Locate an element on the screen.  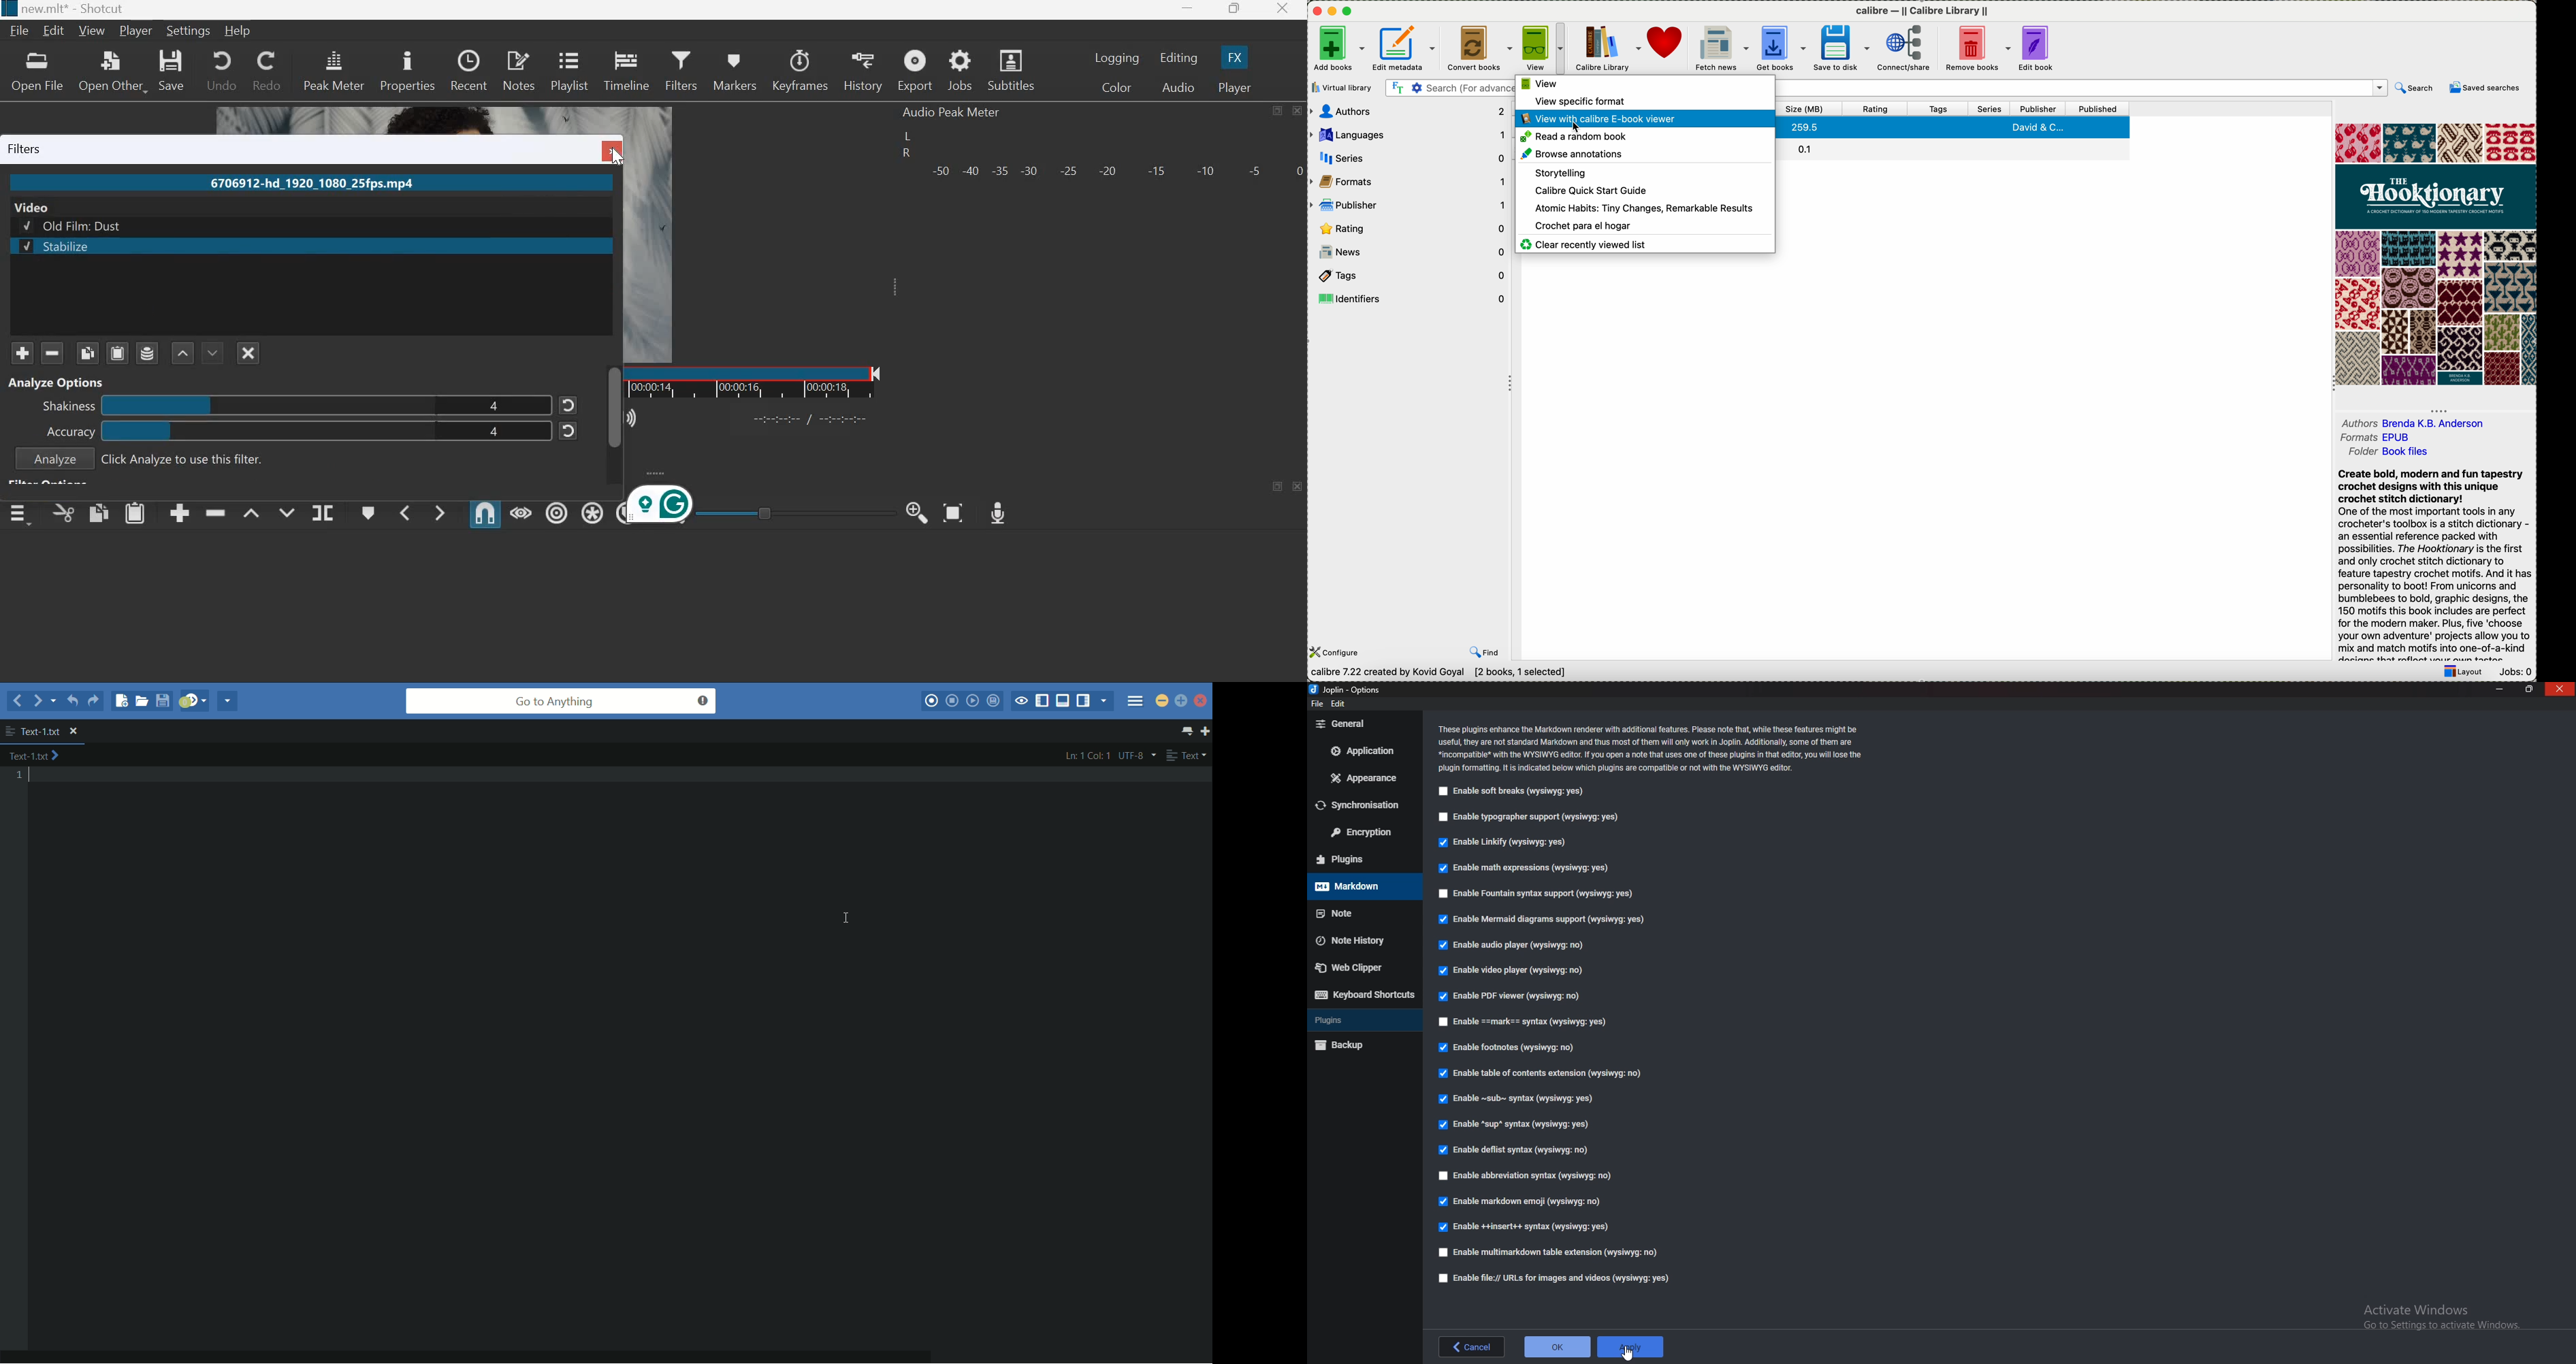
summary is located at coordinates (2437, 565).